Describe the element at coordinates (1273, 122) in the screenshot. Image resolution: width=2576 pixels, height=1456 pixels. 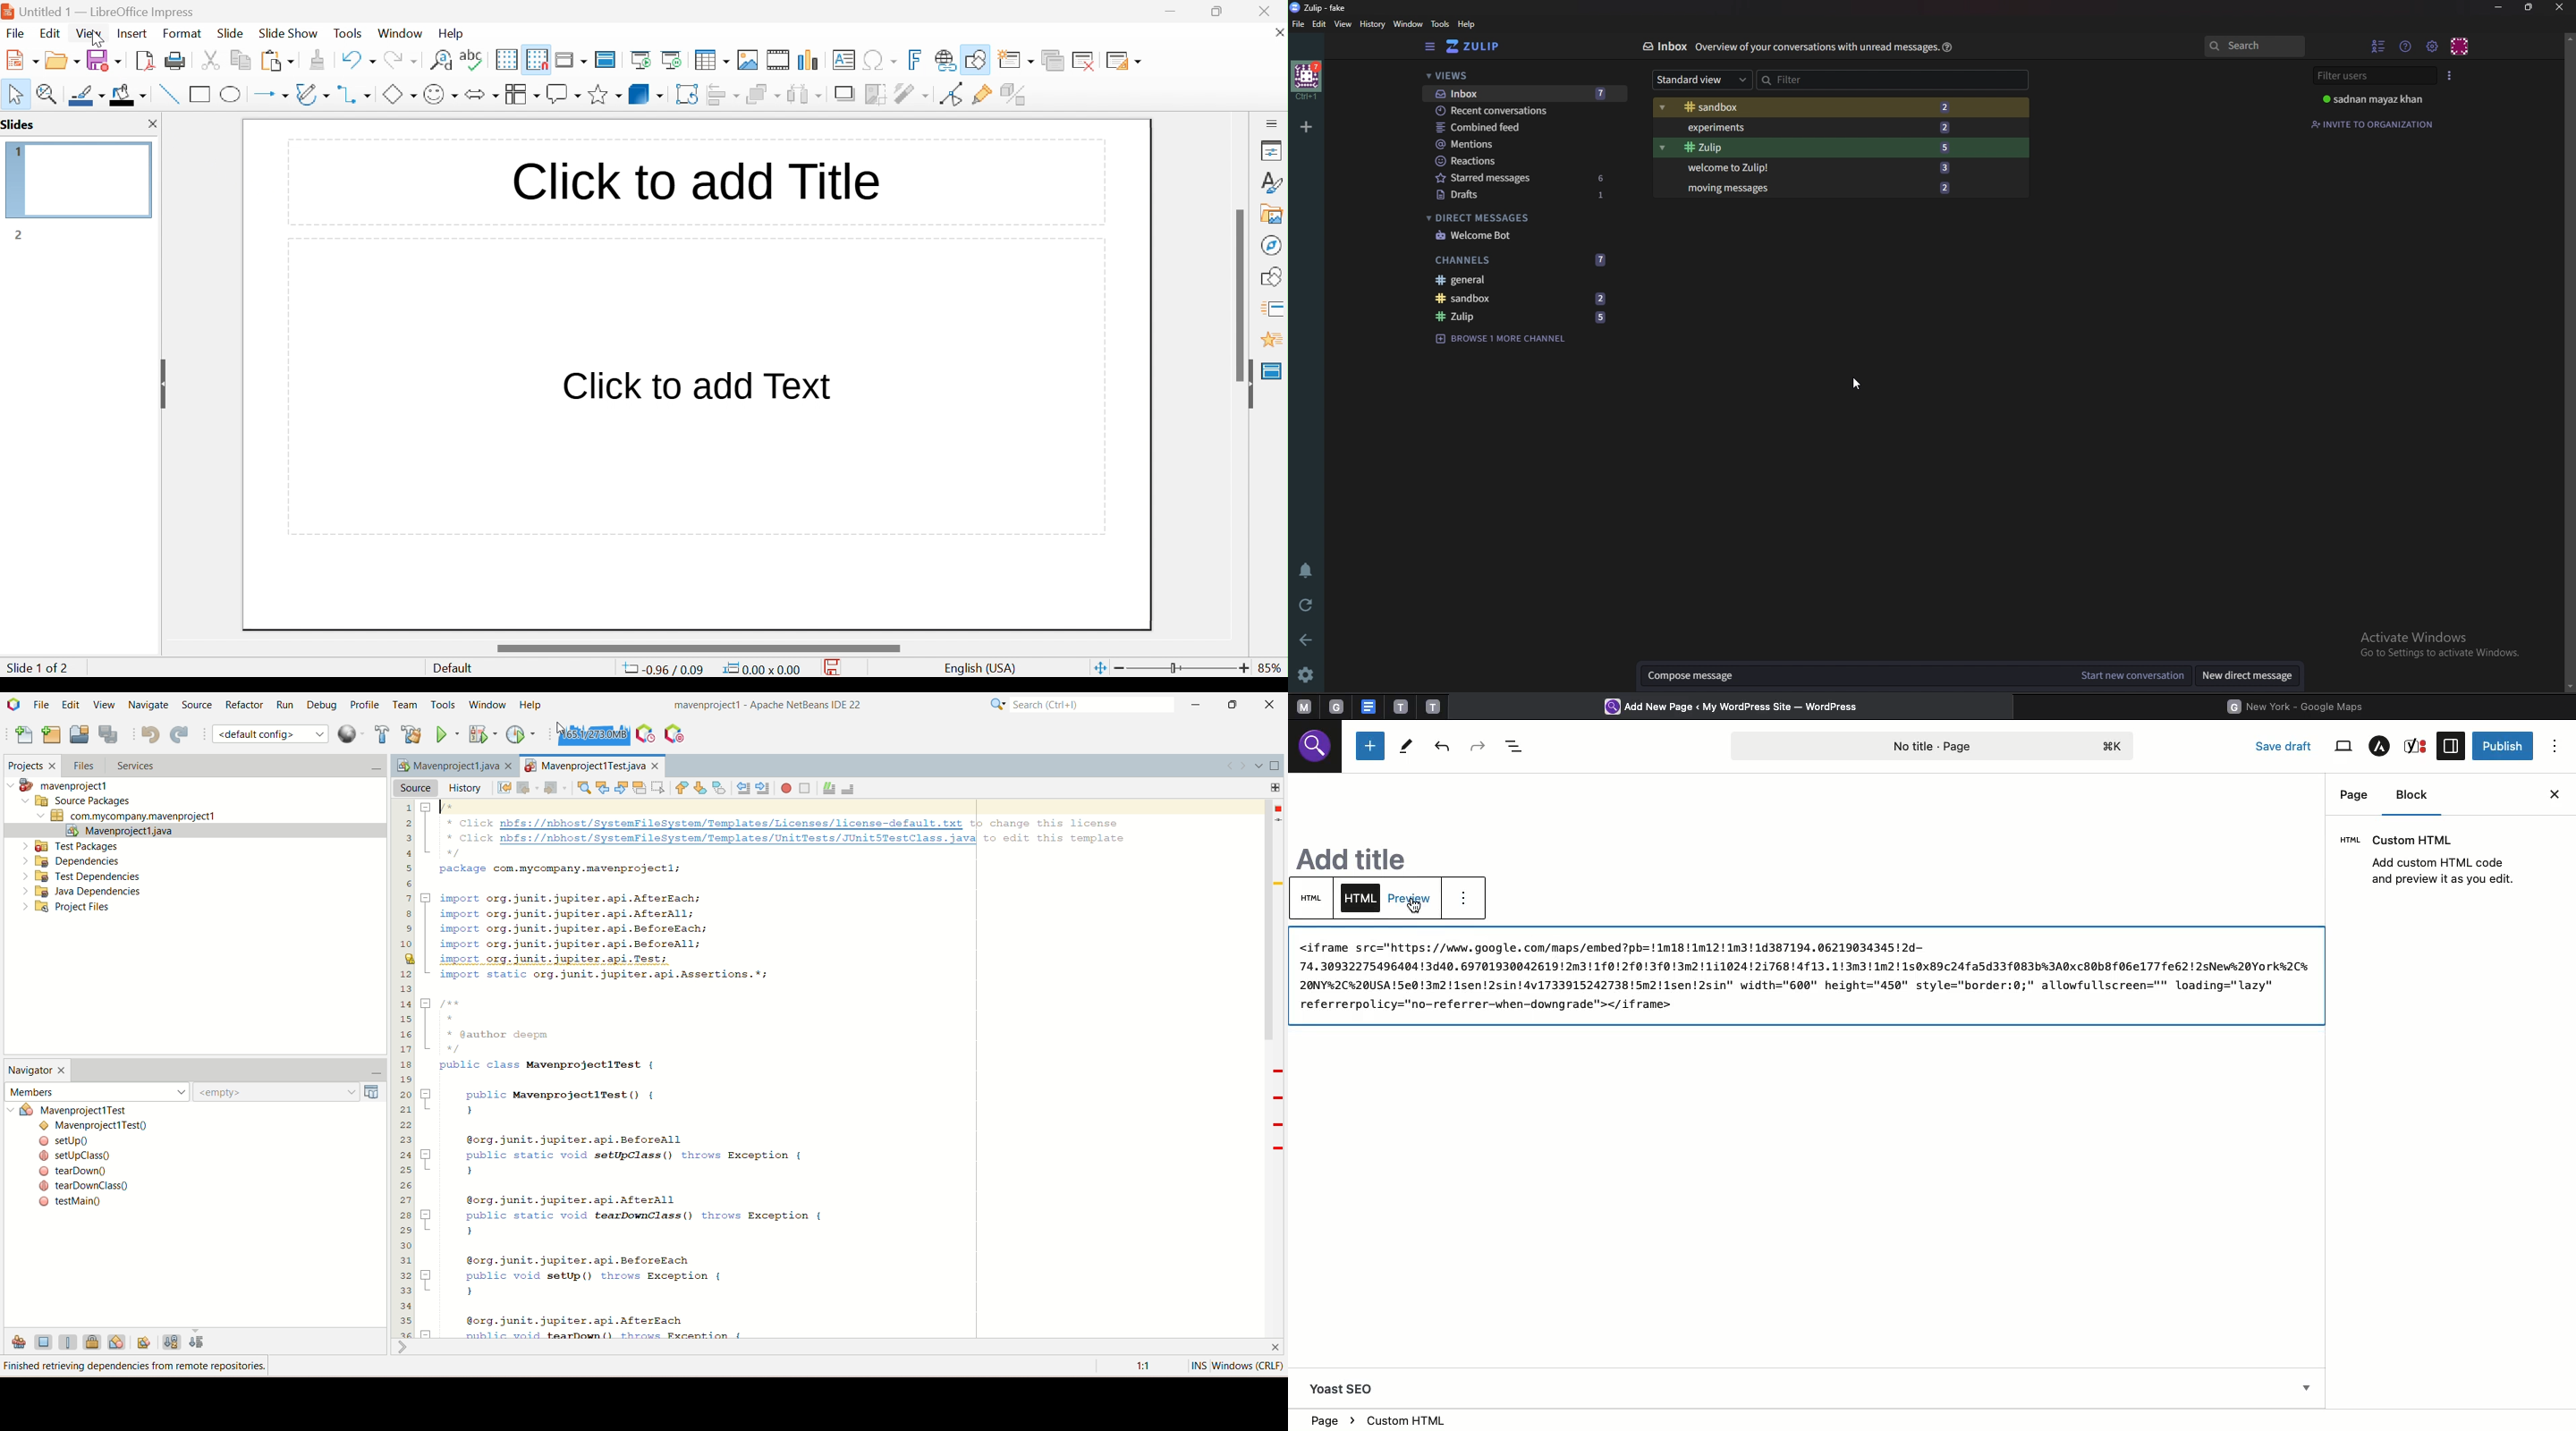
I see `sidebar settings` at that location.